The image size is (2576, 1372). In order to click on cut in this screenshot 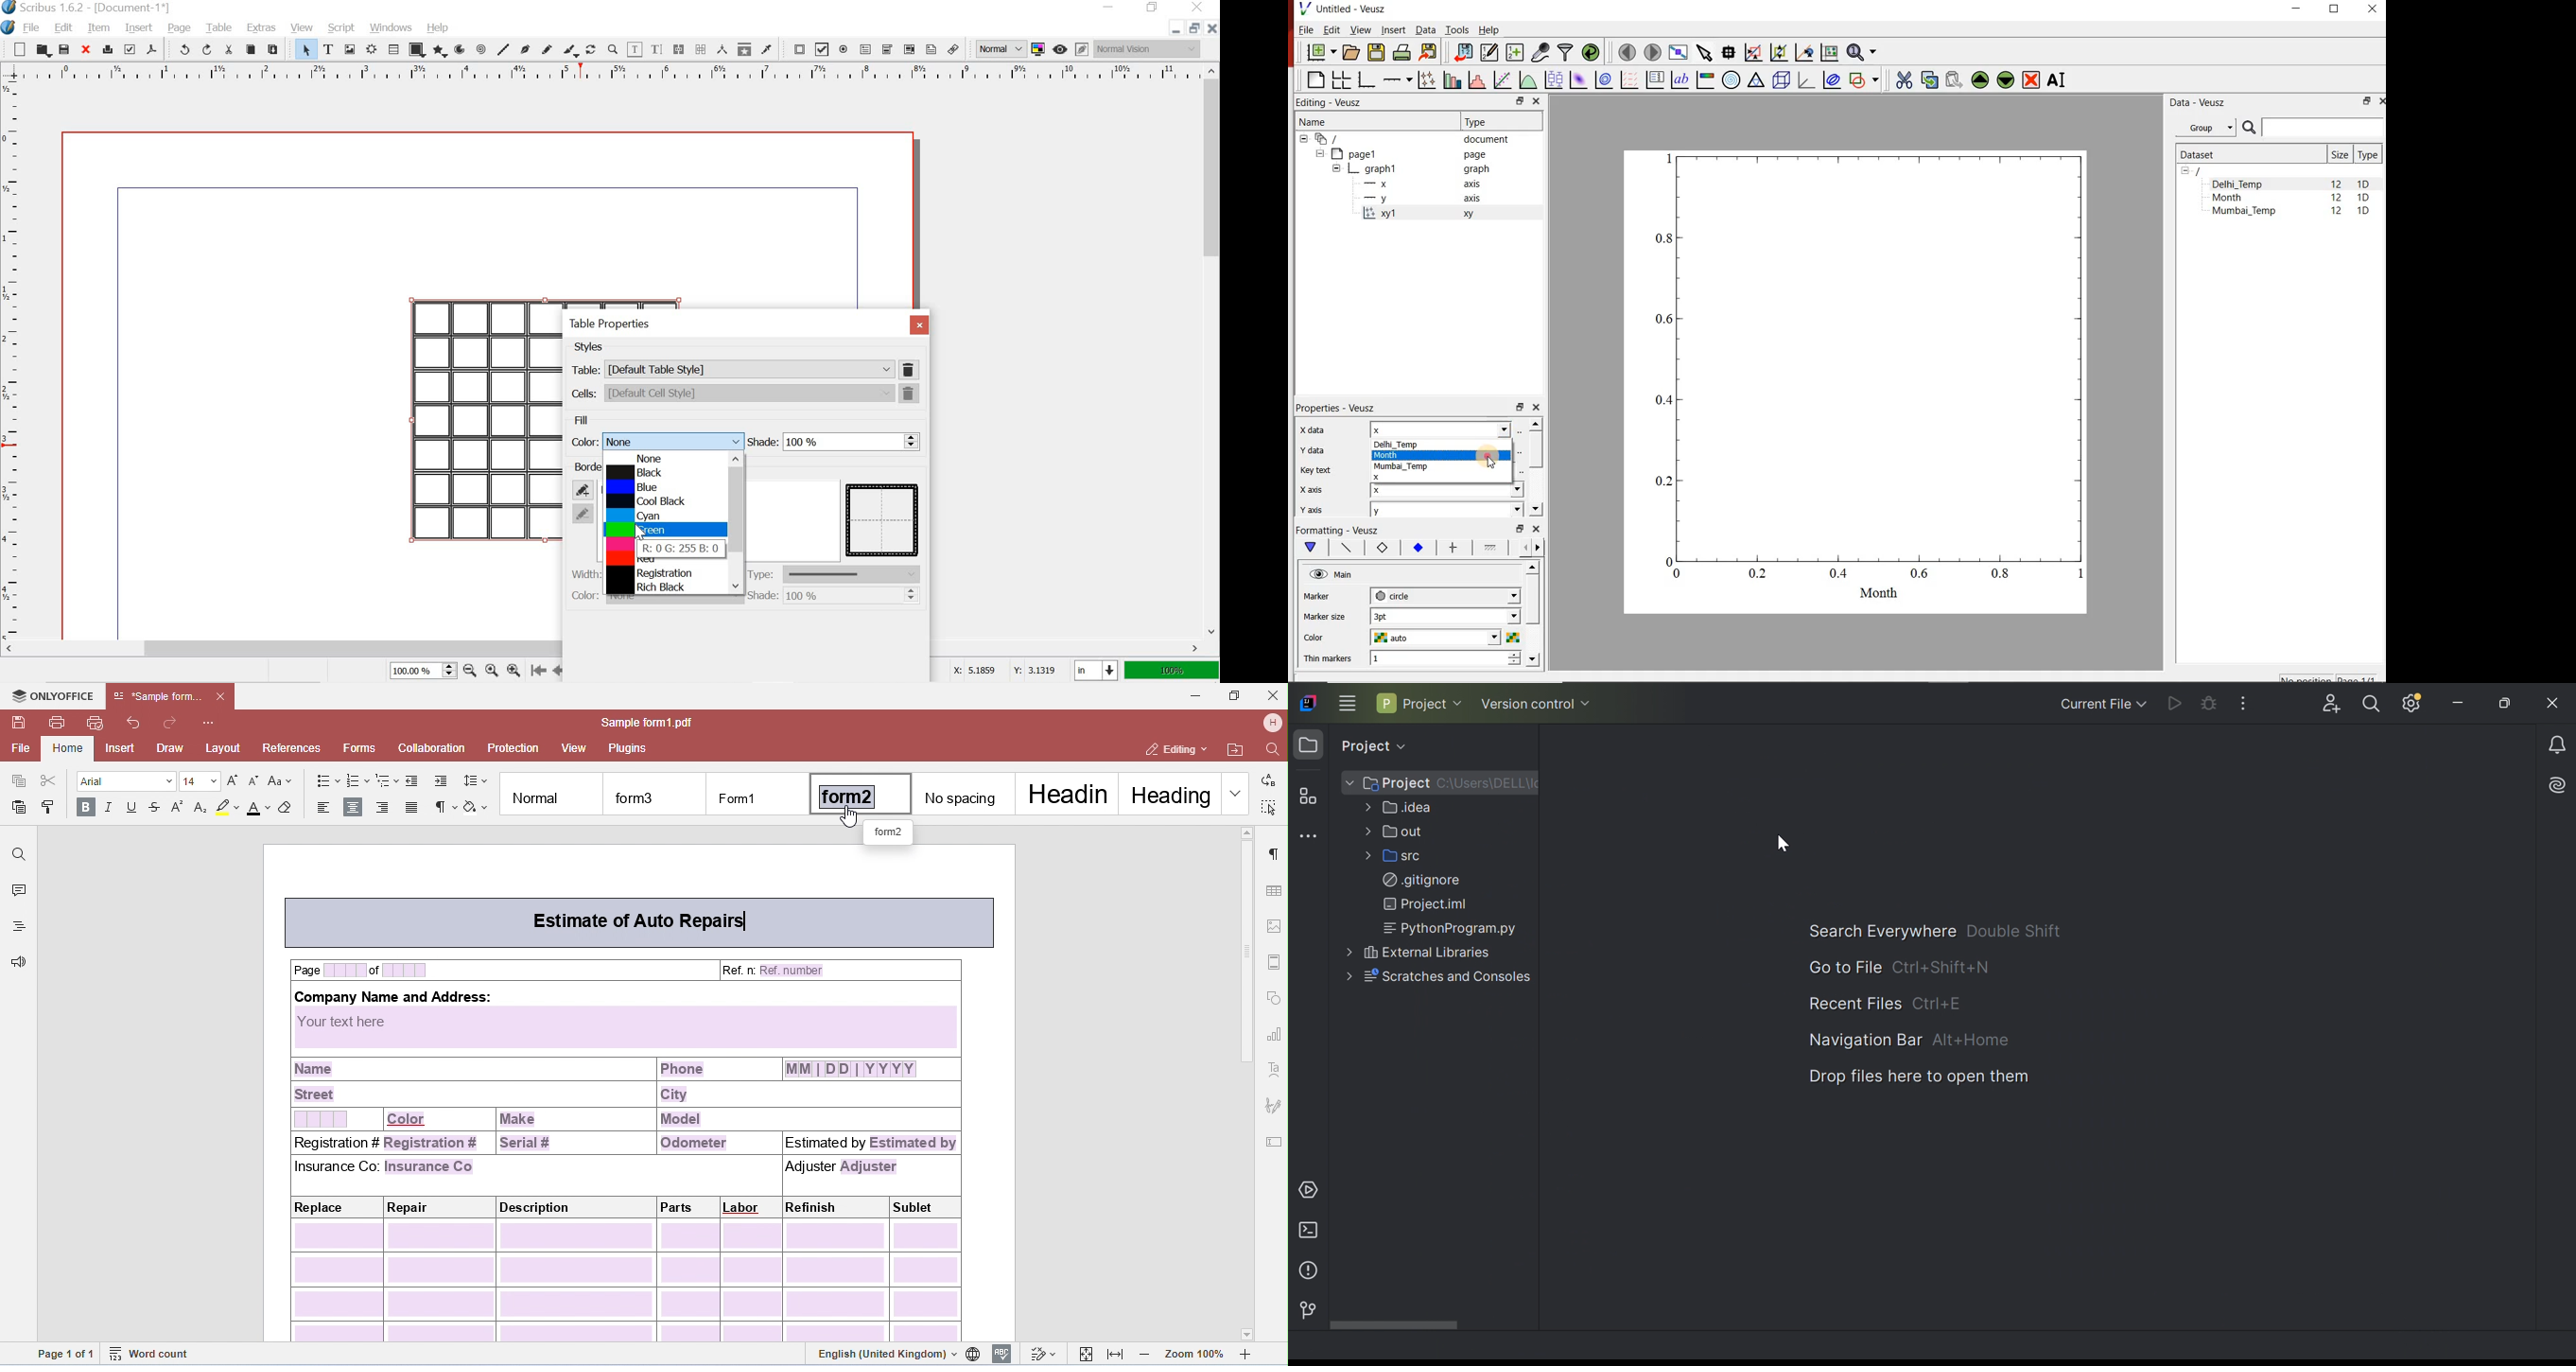, I will do `click(229, 51)`.